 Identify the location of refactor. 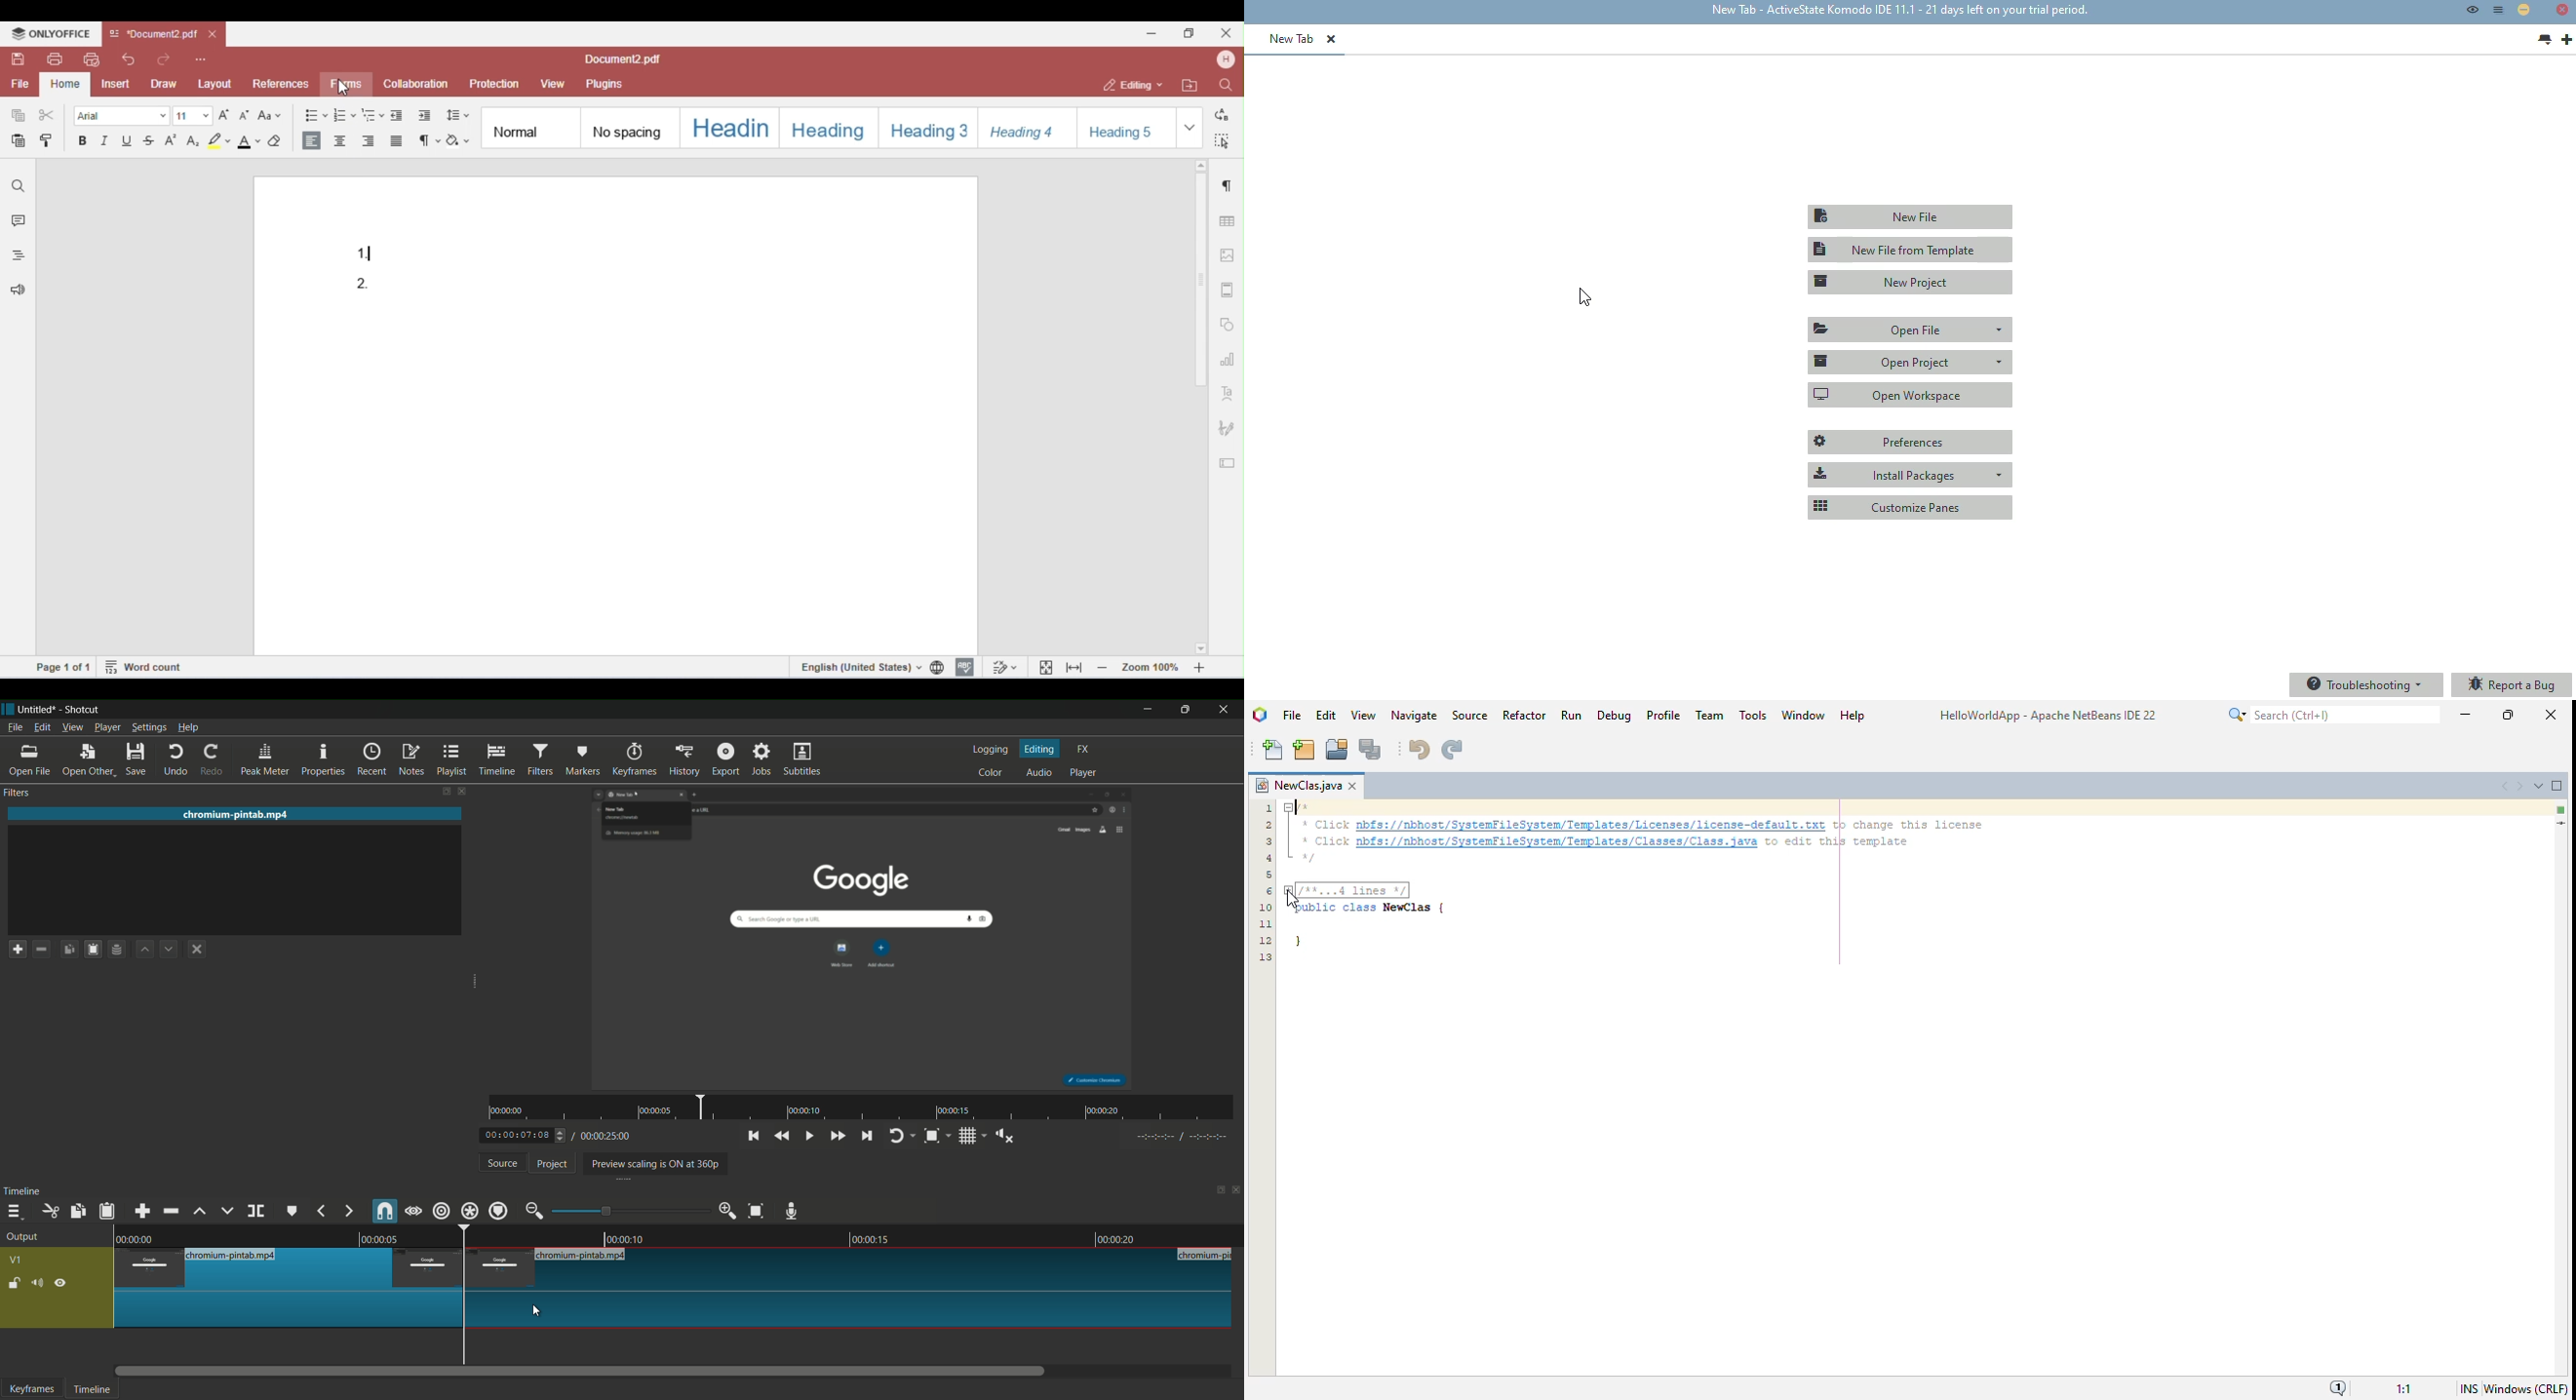
(1524, 715).